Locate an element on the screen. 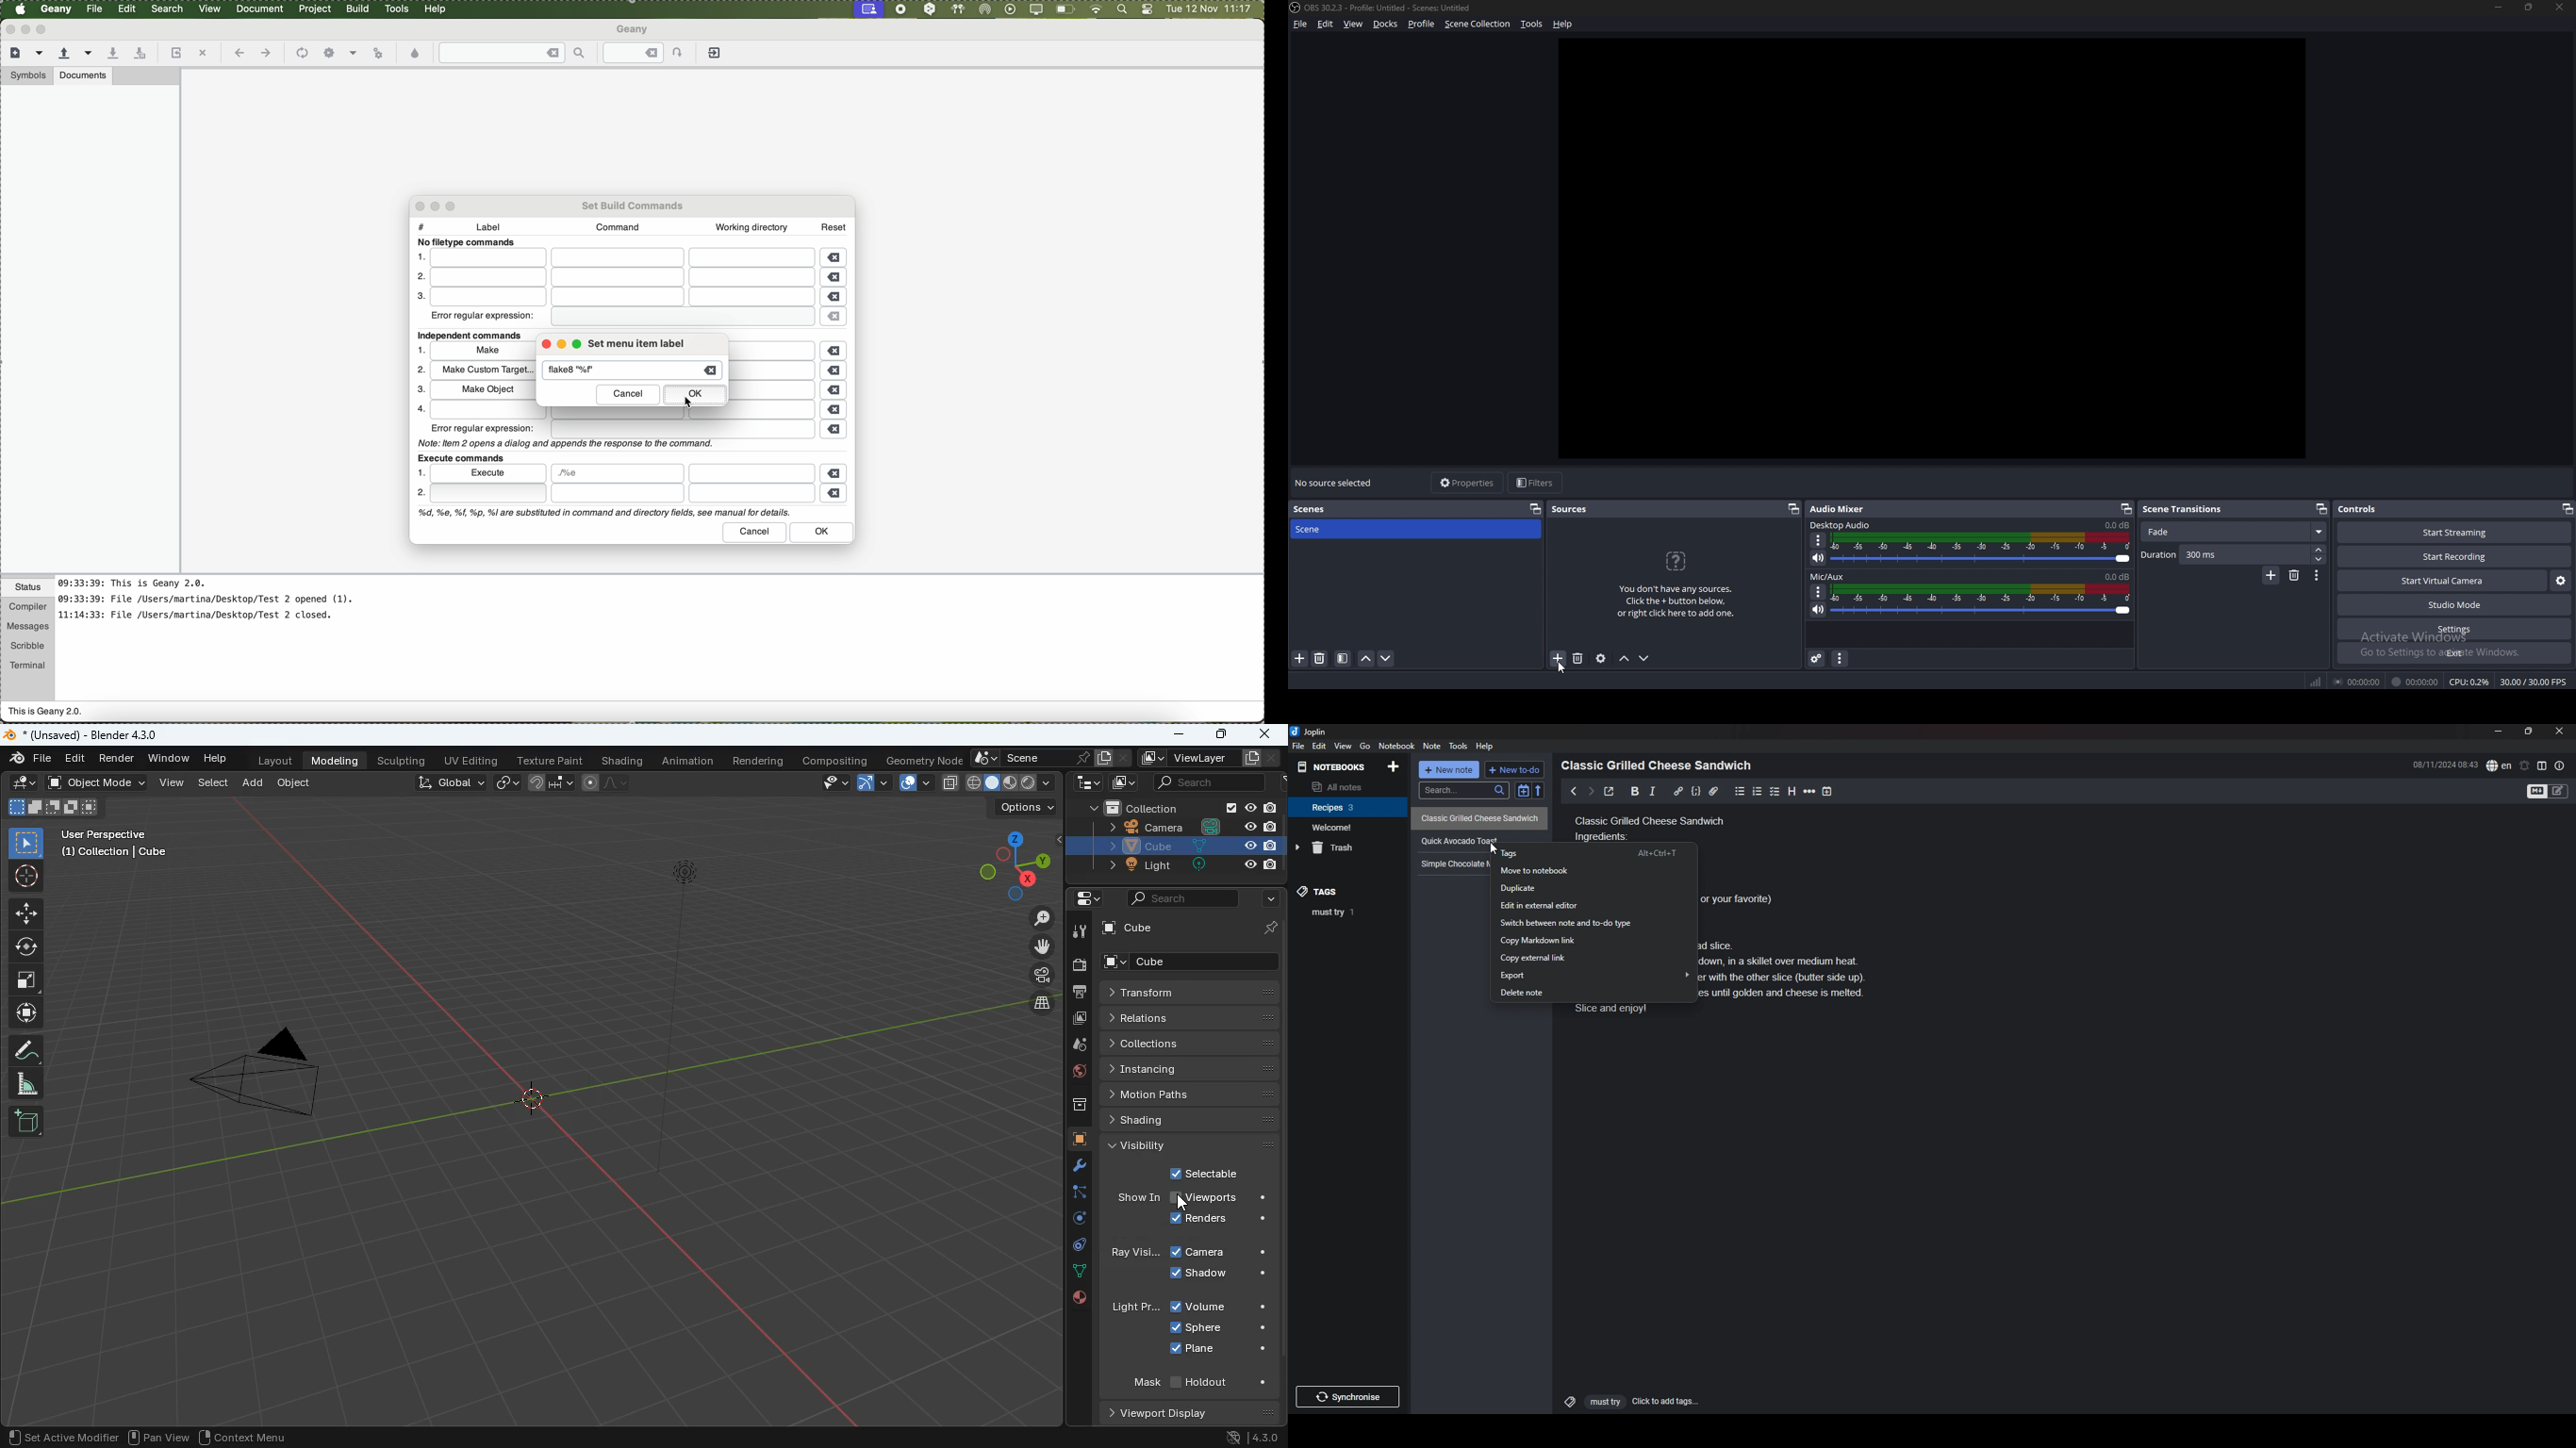 This screenshot has height=1456, width=2576. ‘OBS 30.2.3 - Profile: Untitled - Scenes: Untitled is located at coordinates (1390, 7).